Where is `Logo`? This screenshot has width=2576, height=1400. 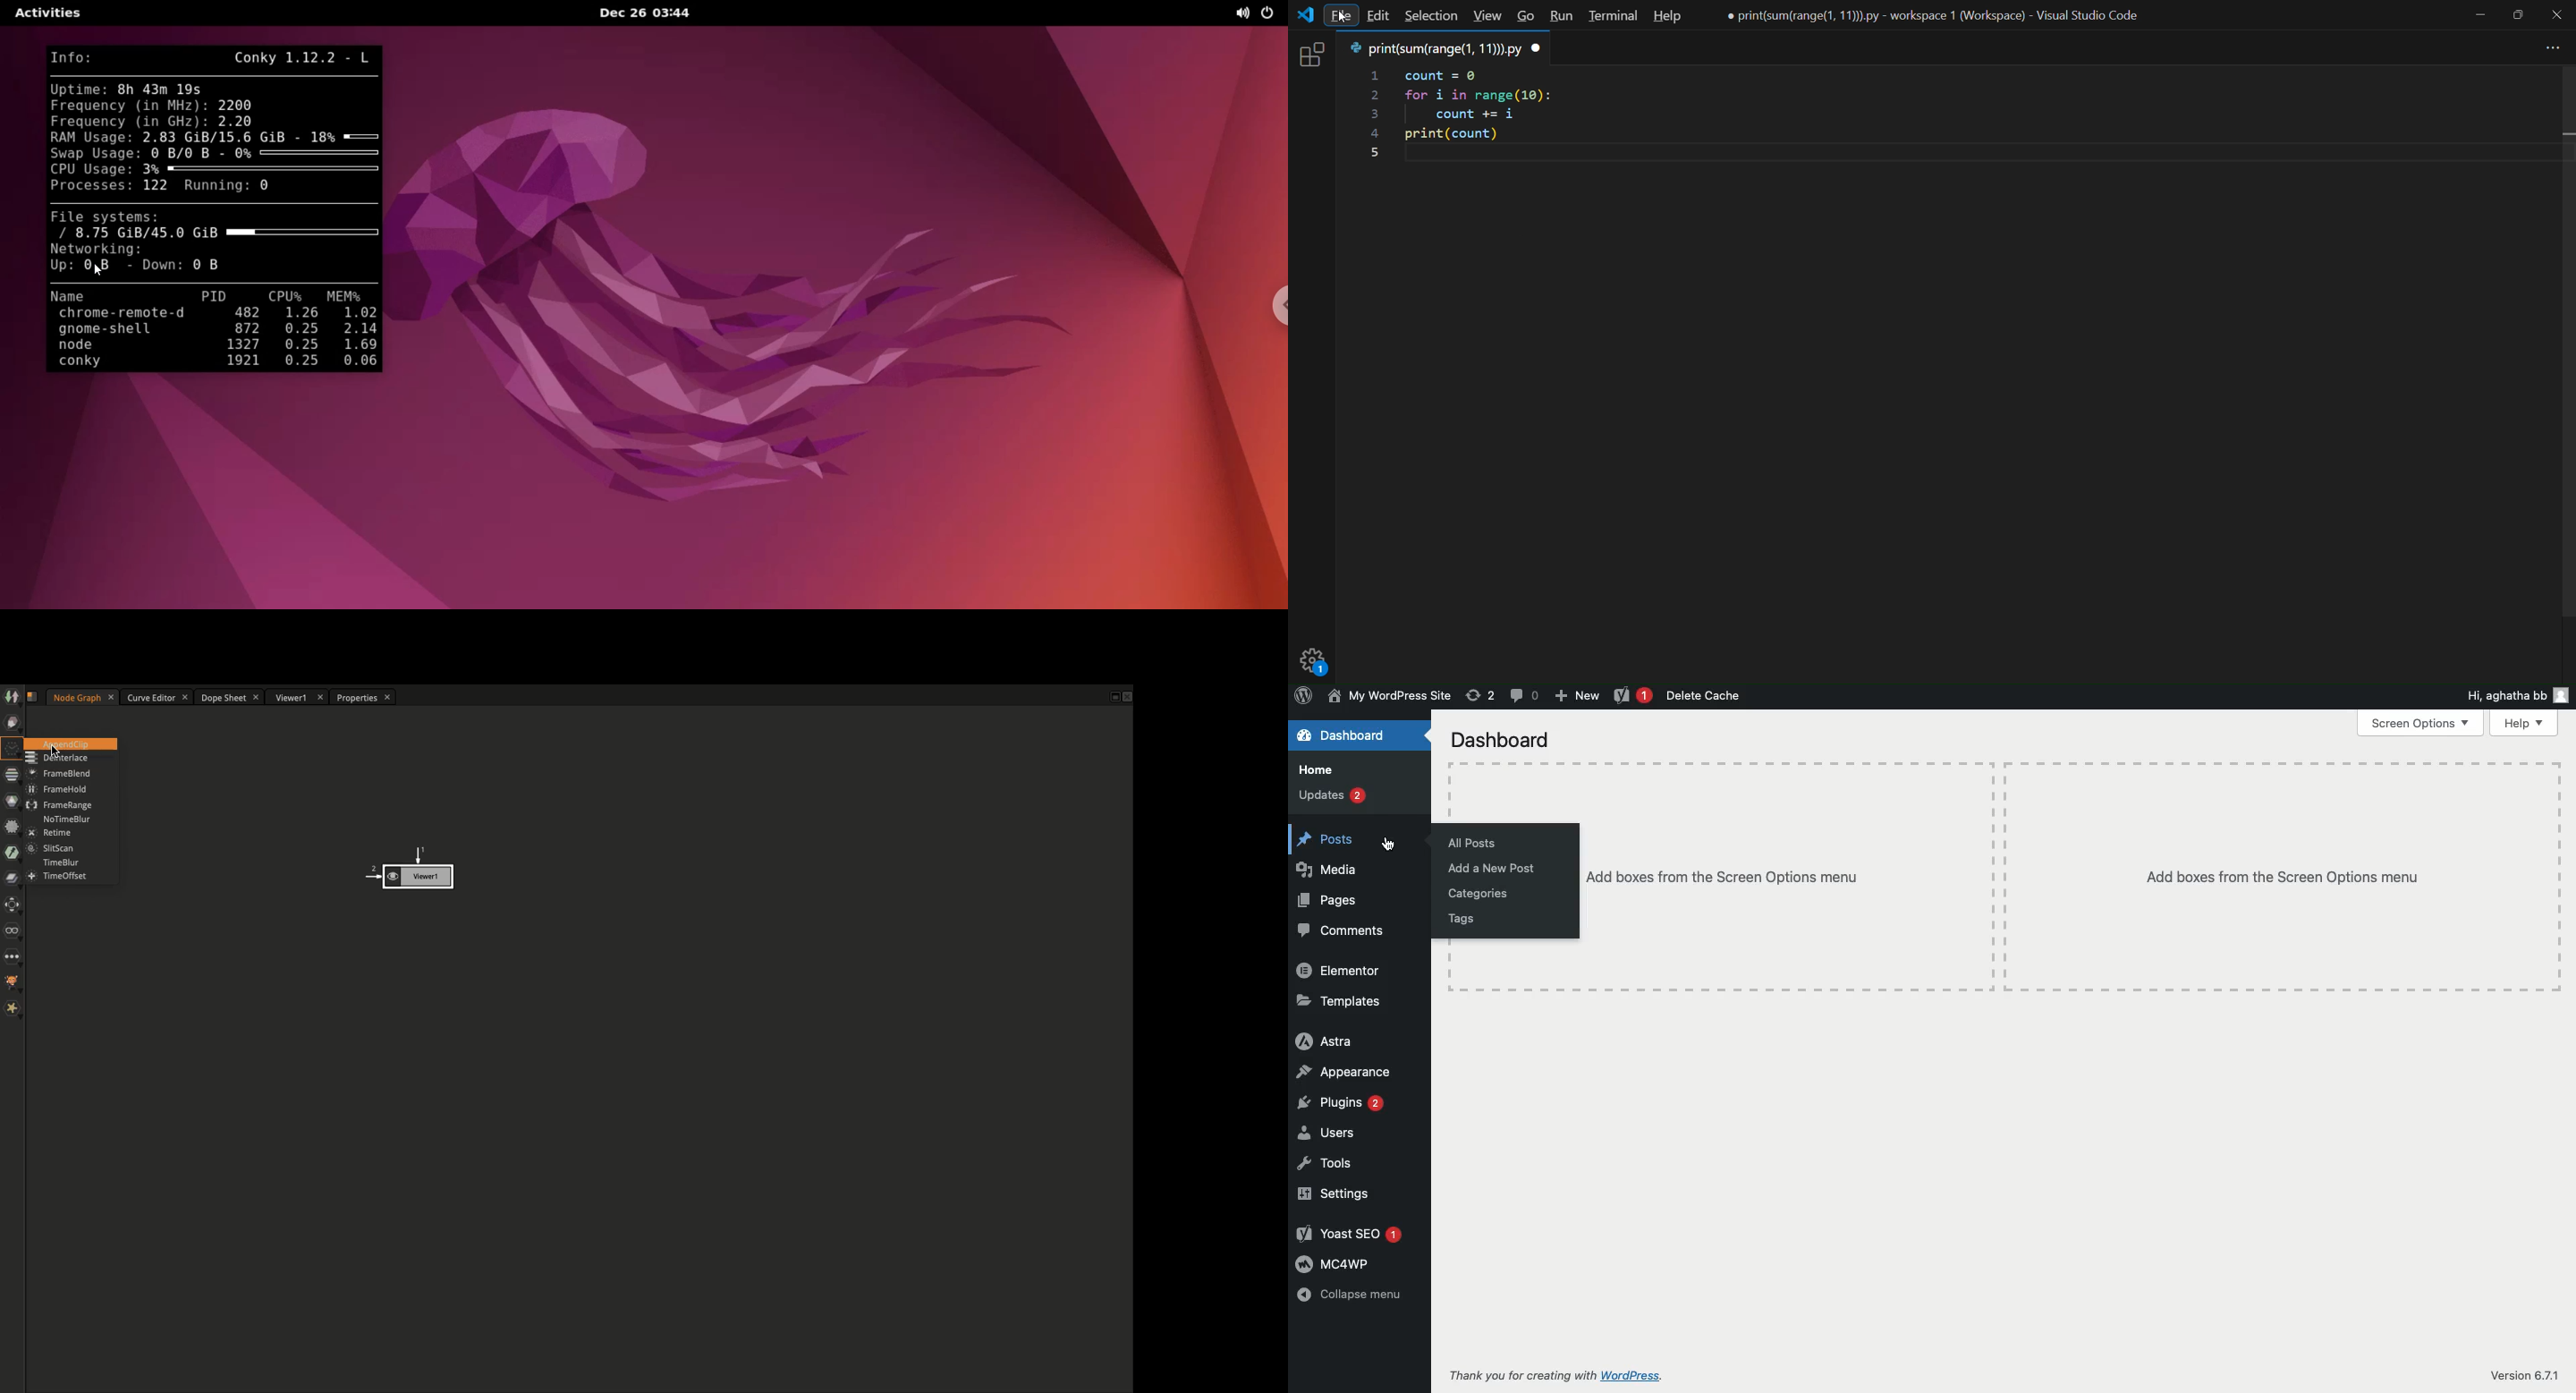
Logo is located at coordinates (1304, 697).